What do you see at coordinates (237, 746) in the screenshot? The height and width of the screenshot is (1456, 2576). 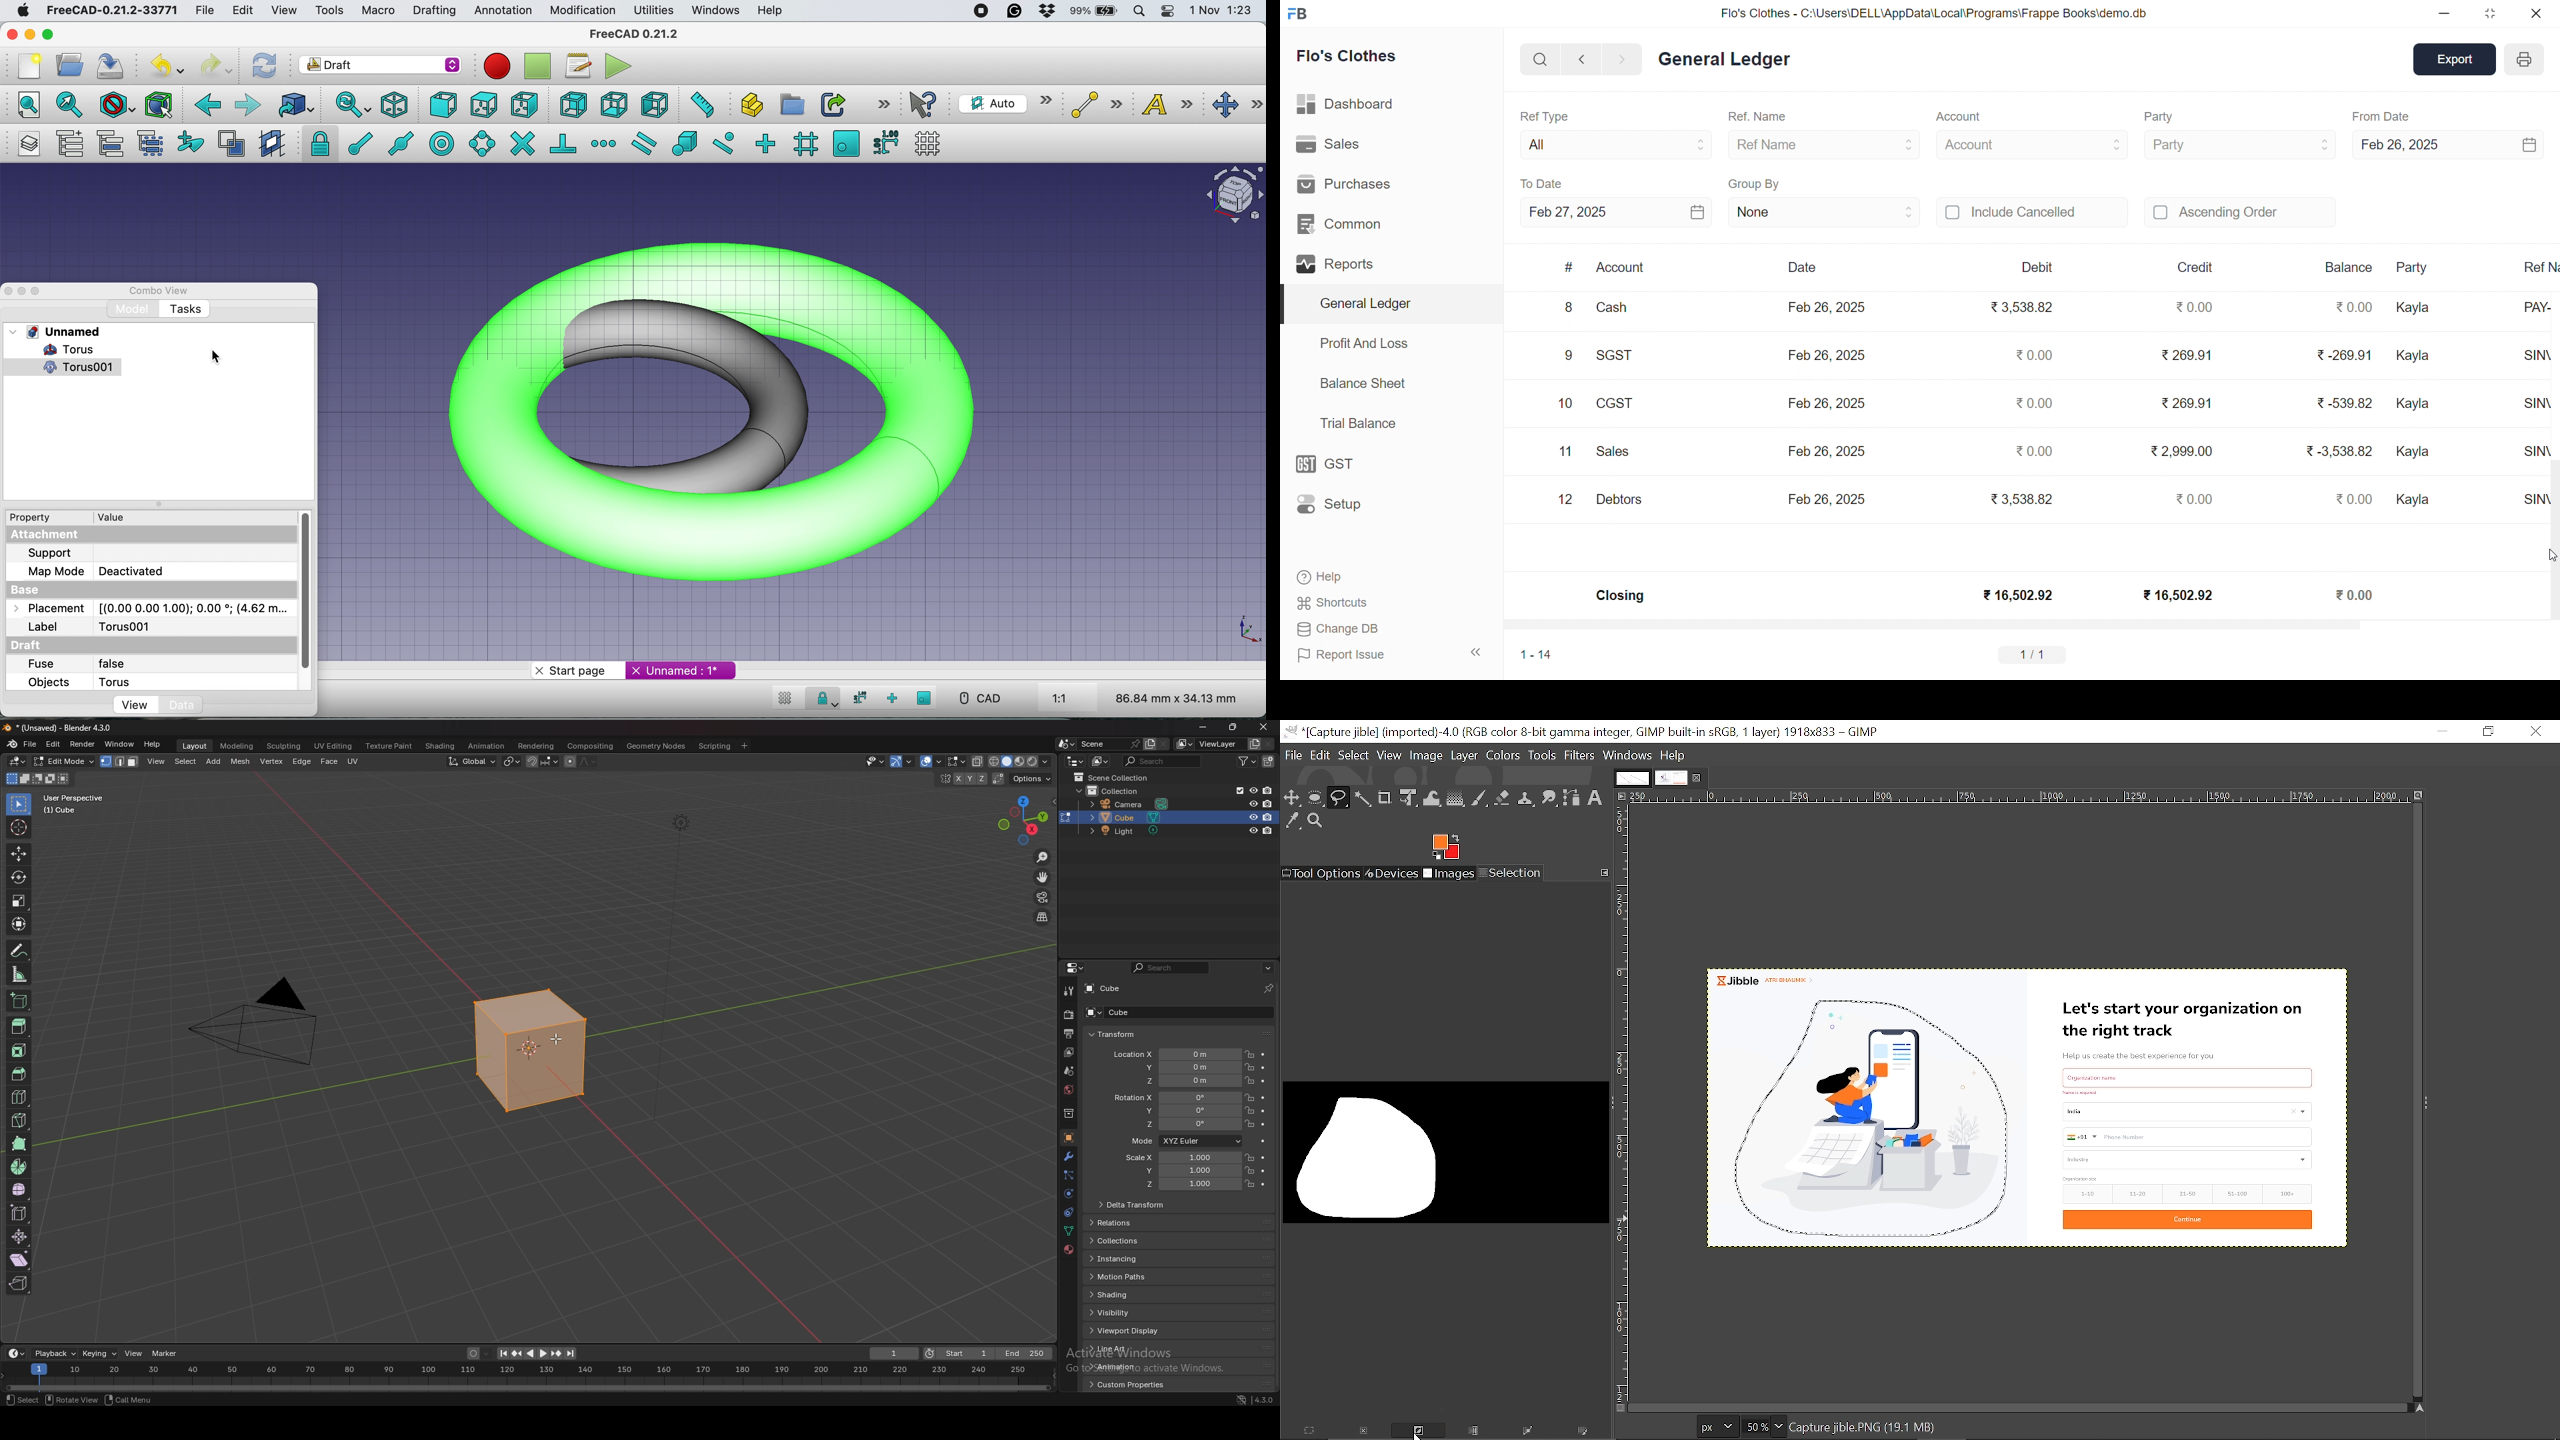 I see `modeling` at bounding box center [237, 746].